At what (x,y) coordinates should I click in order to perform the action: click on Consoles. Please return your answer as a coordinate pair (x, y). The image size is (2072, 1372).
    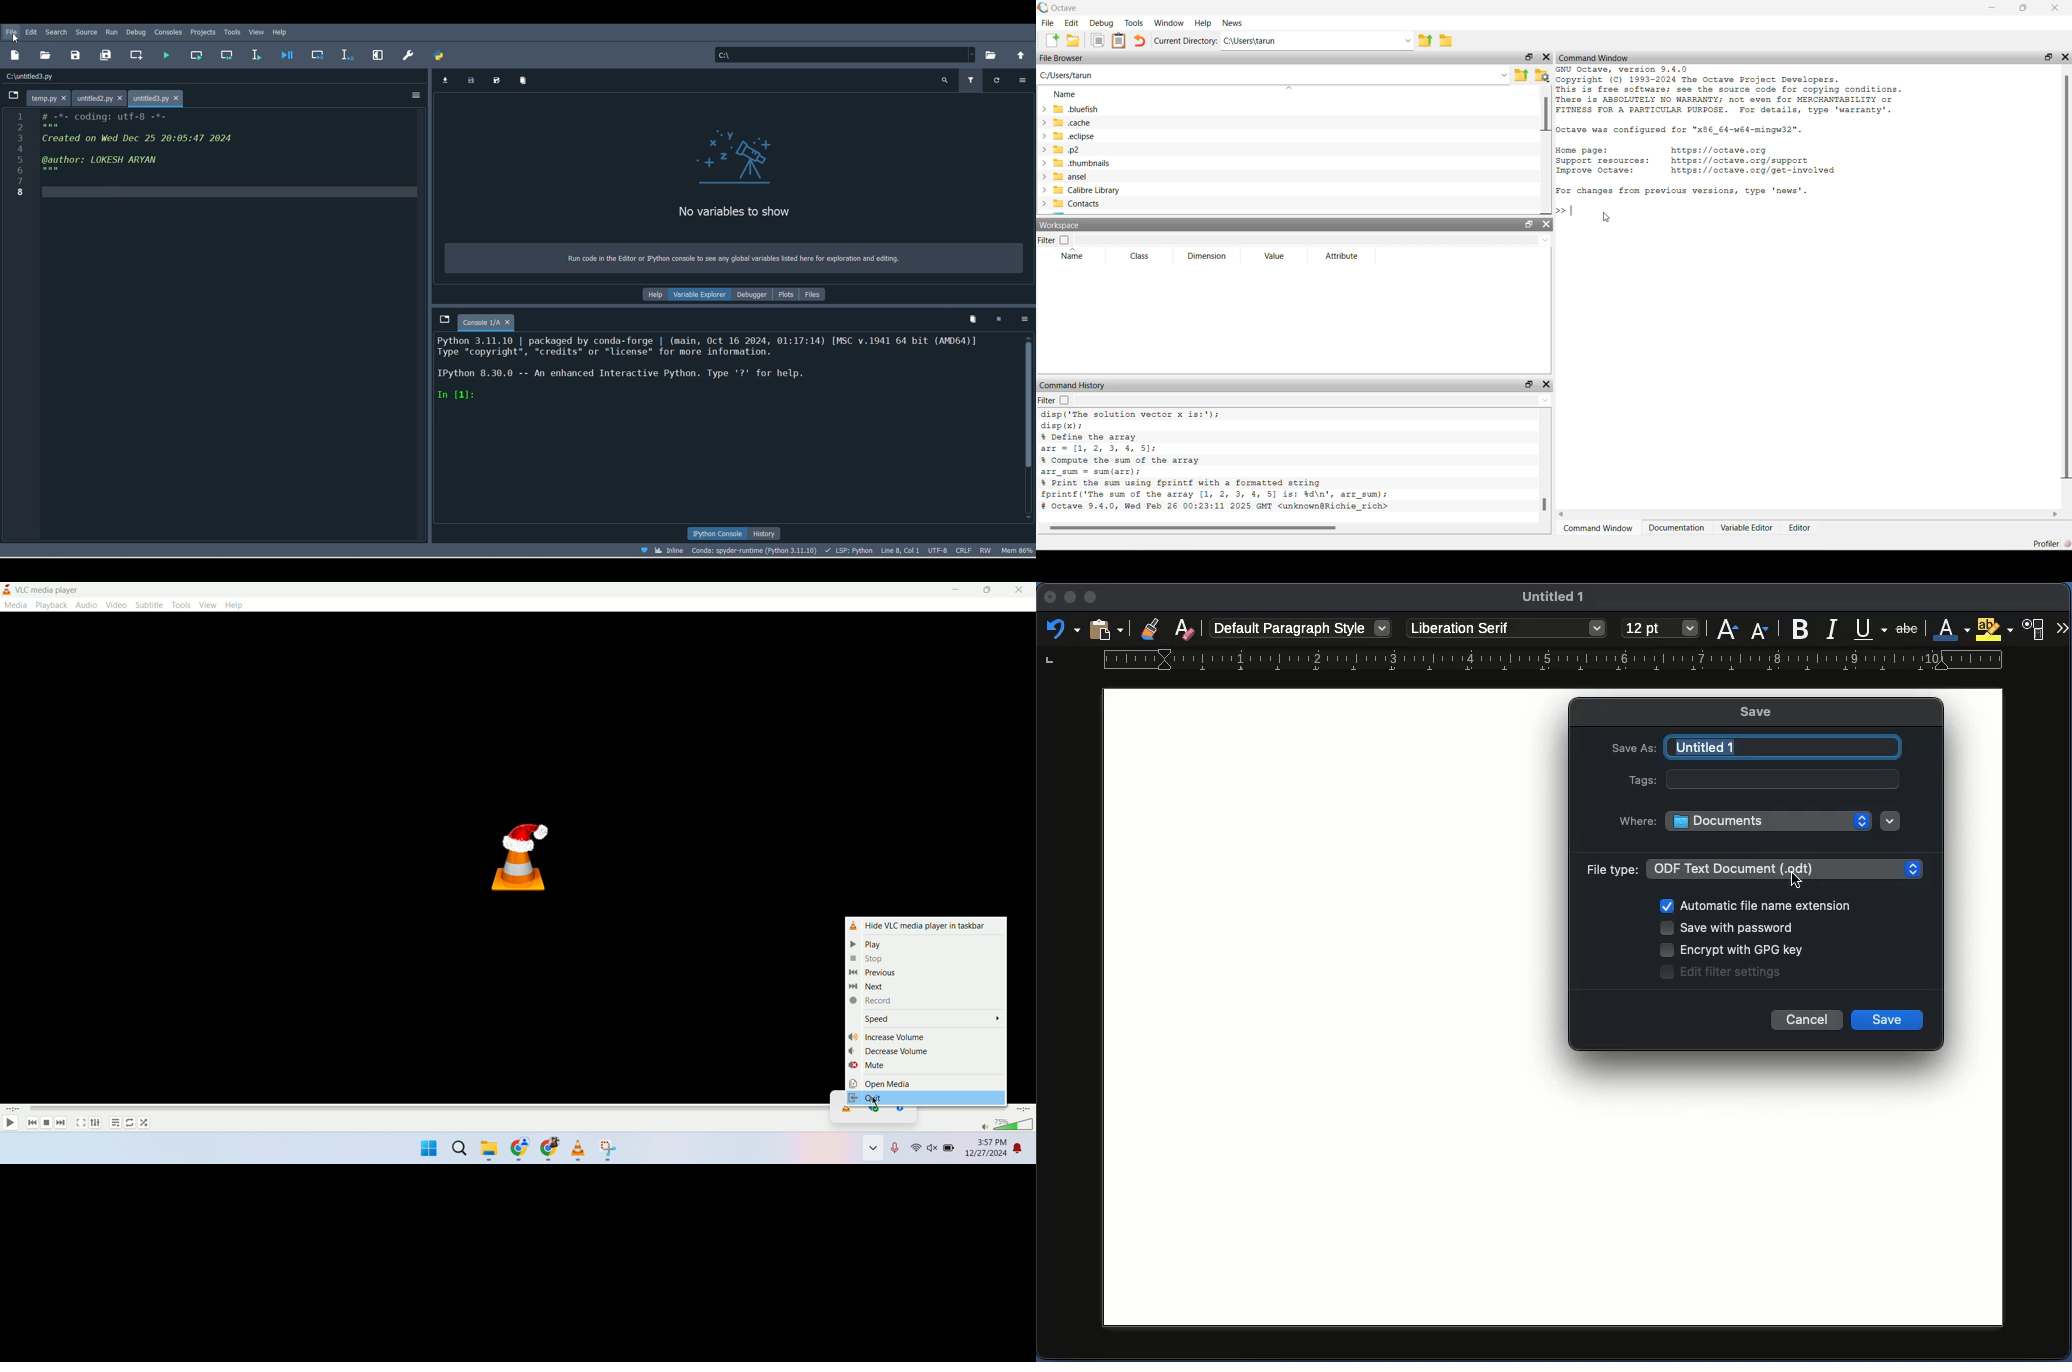
    Looking at the image, I should click on (169, 32).